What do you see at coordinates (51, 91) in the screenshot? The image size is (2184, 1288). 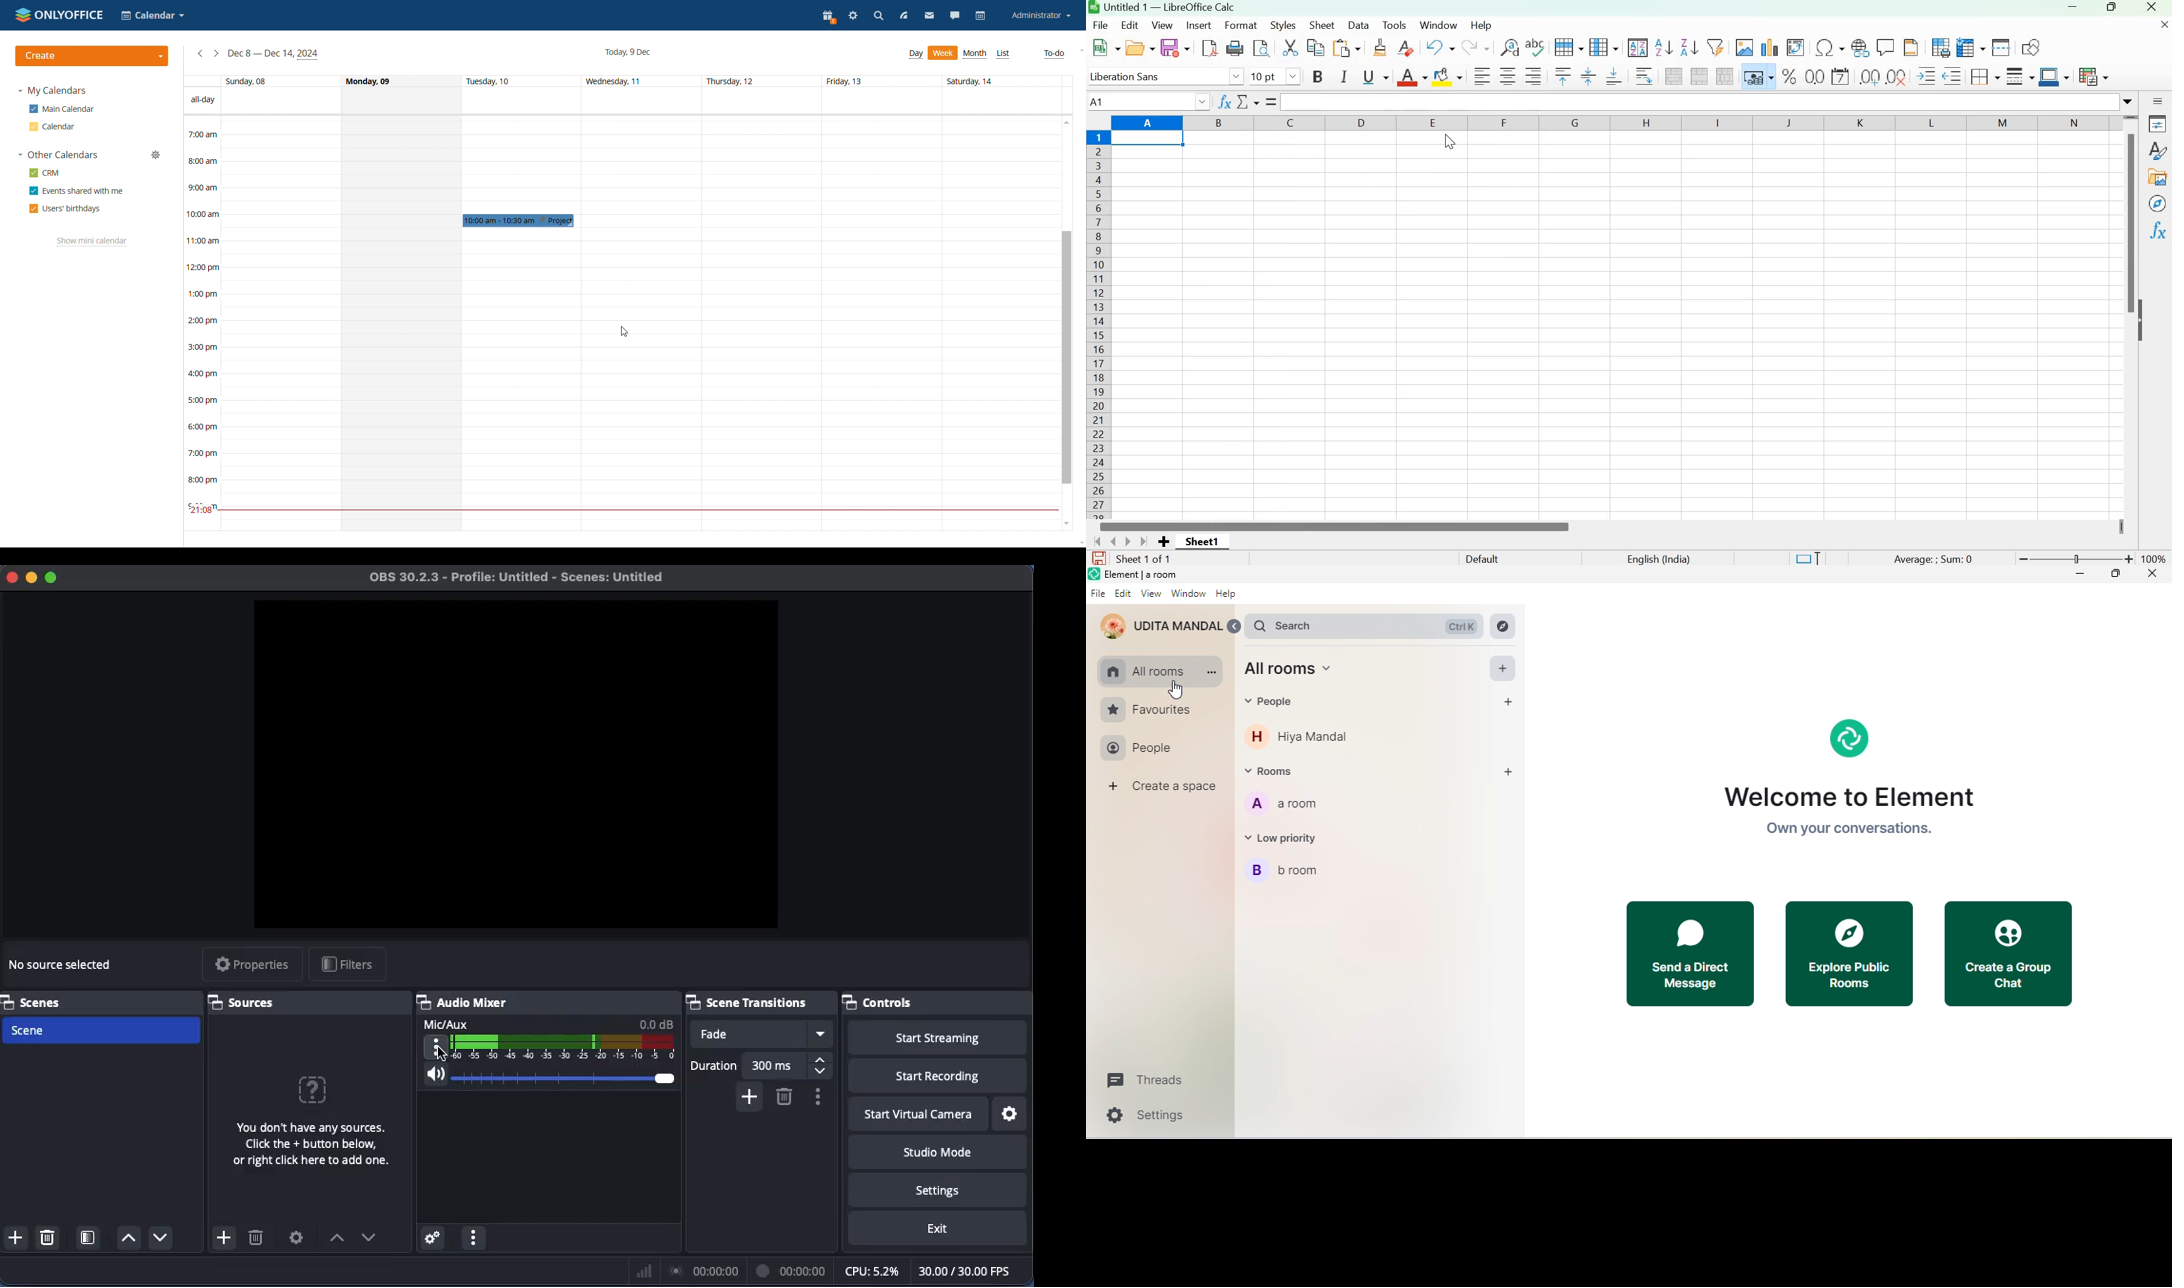 I see `my calendars` at bounding box center [51, 91].